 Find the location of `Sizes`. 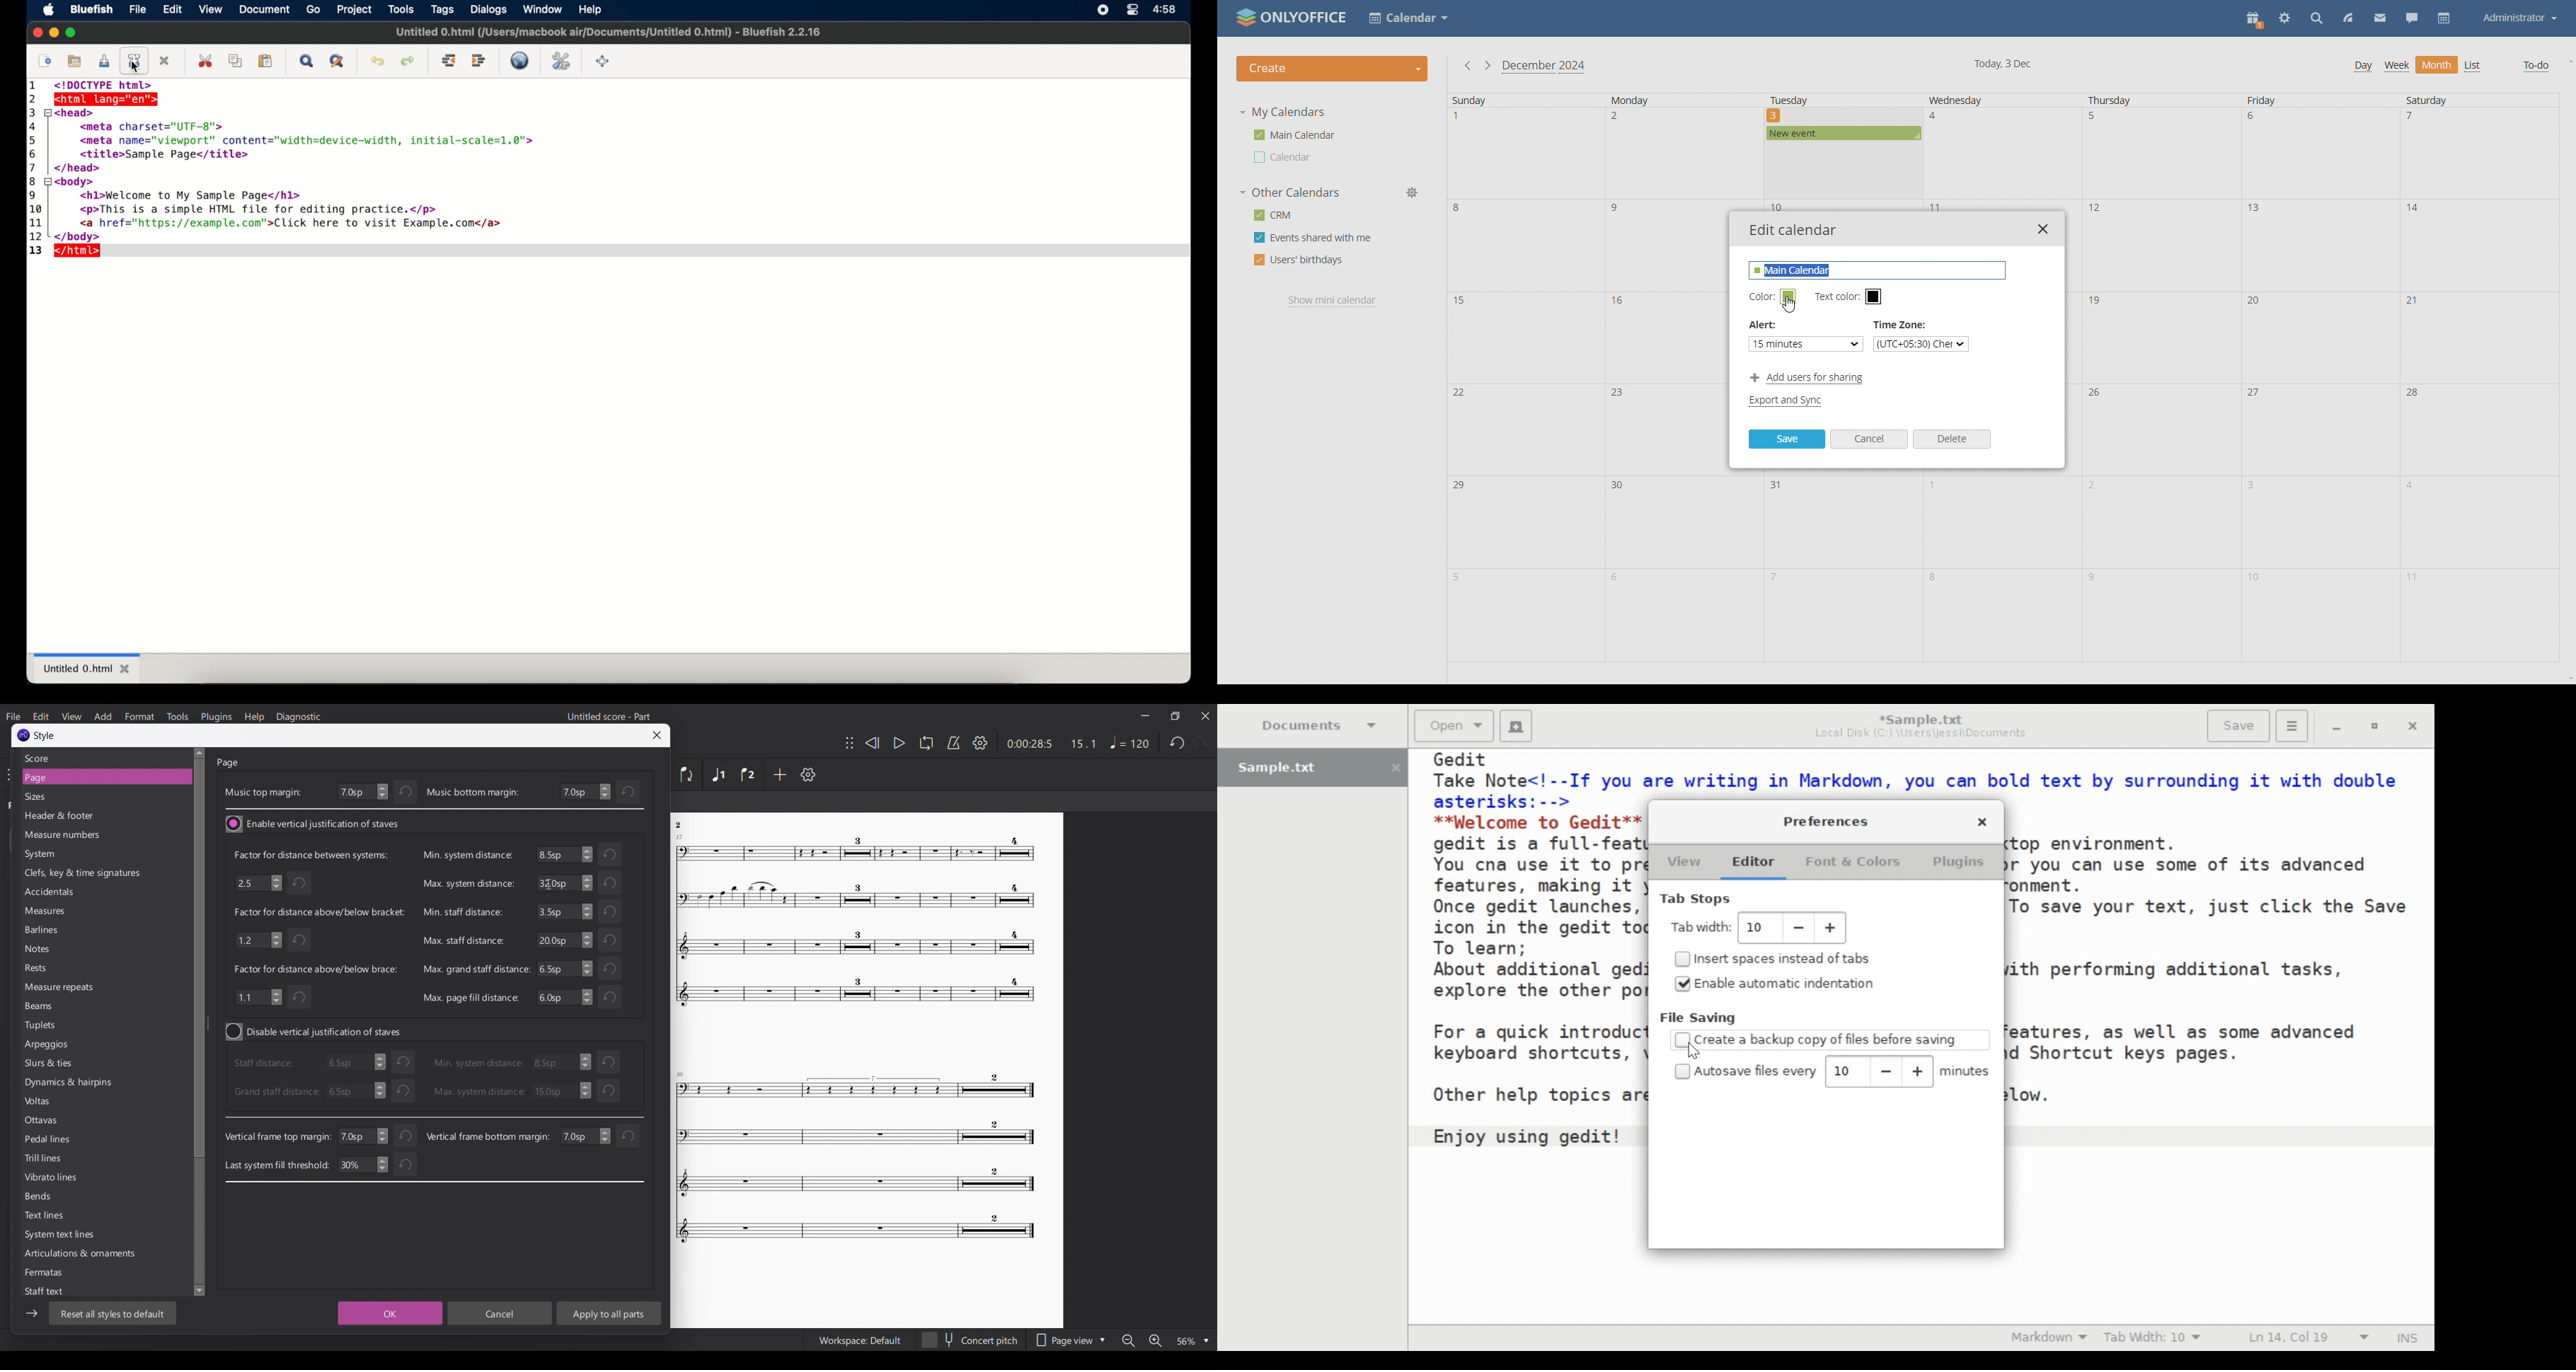

Sizes is located at coordinates (96, 797).